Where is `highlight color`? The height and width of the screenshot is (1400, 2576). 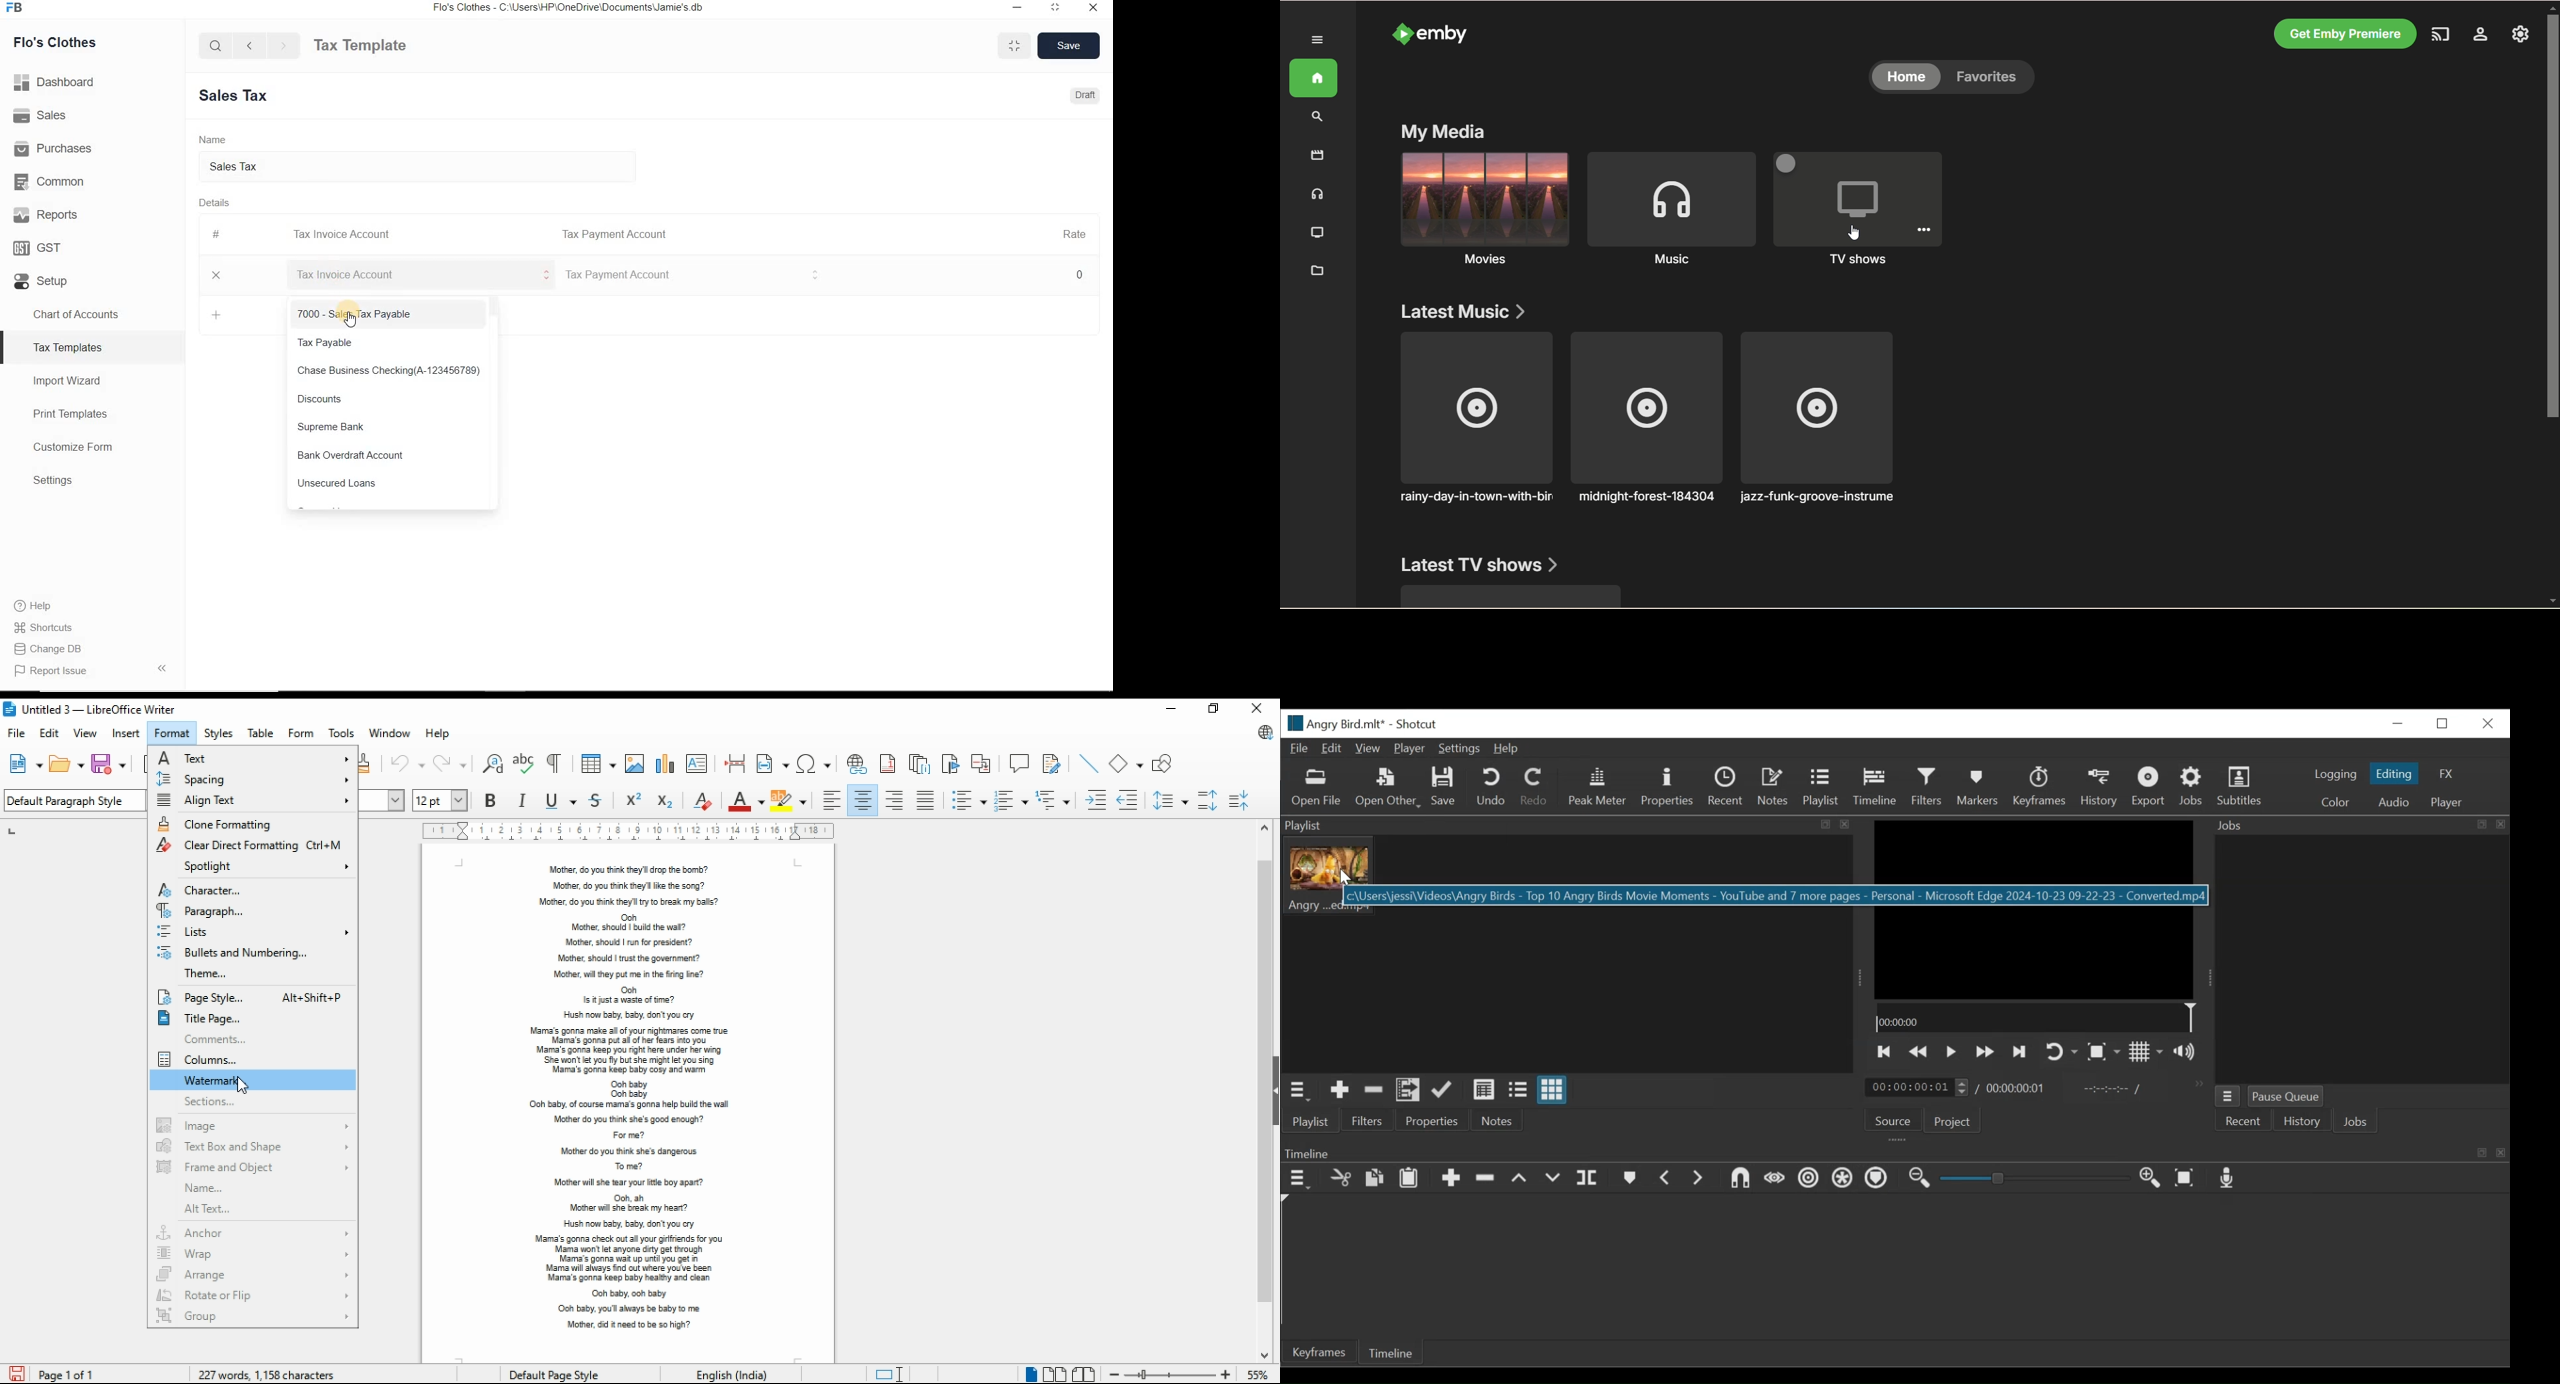
highlight color is located at coordinates (791, 800).